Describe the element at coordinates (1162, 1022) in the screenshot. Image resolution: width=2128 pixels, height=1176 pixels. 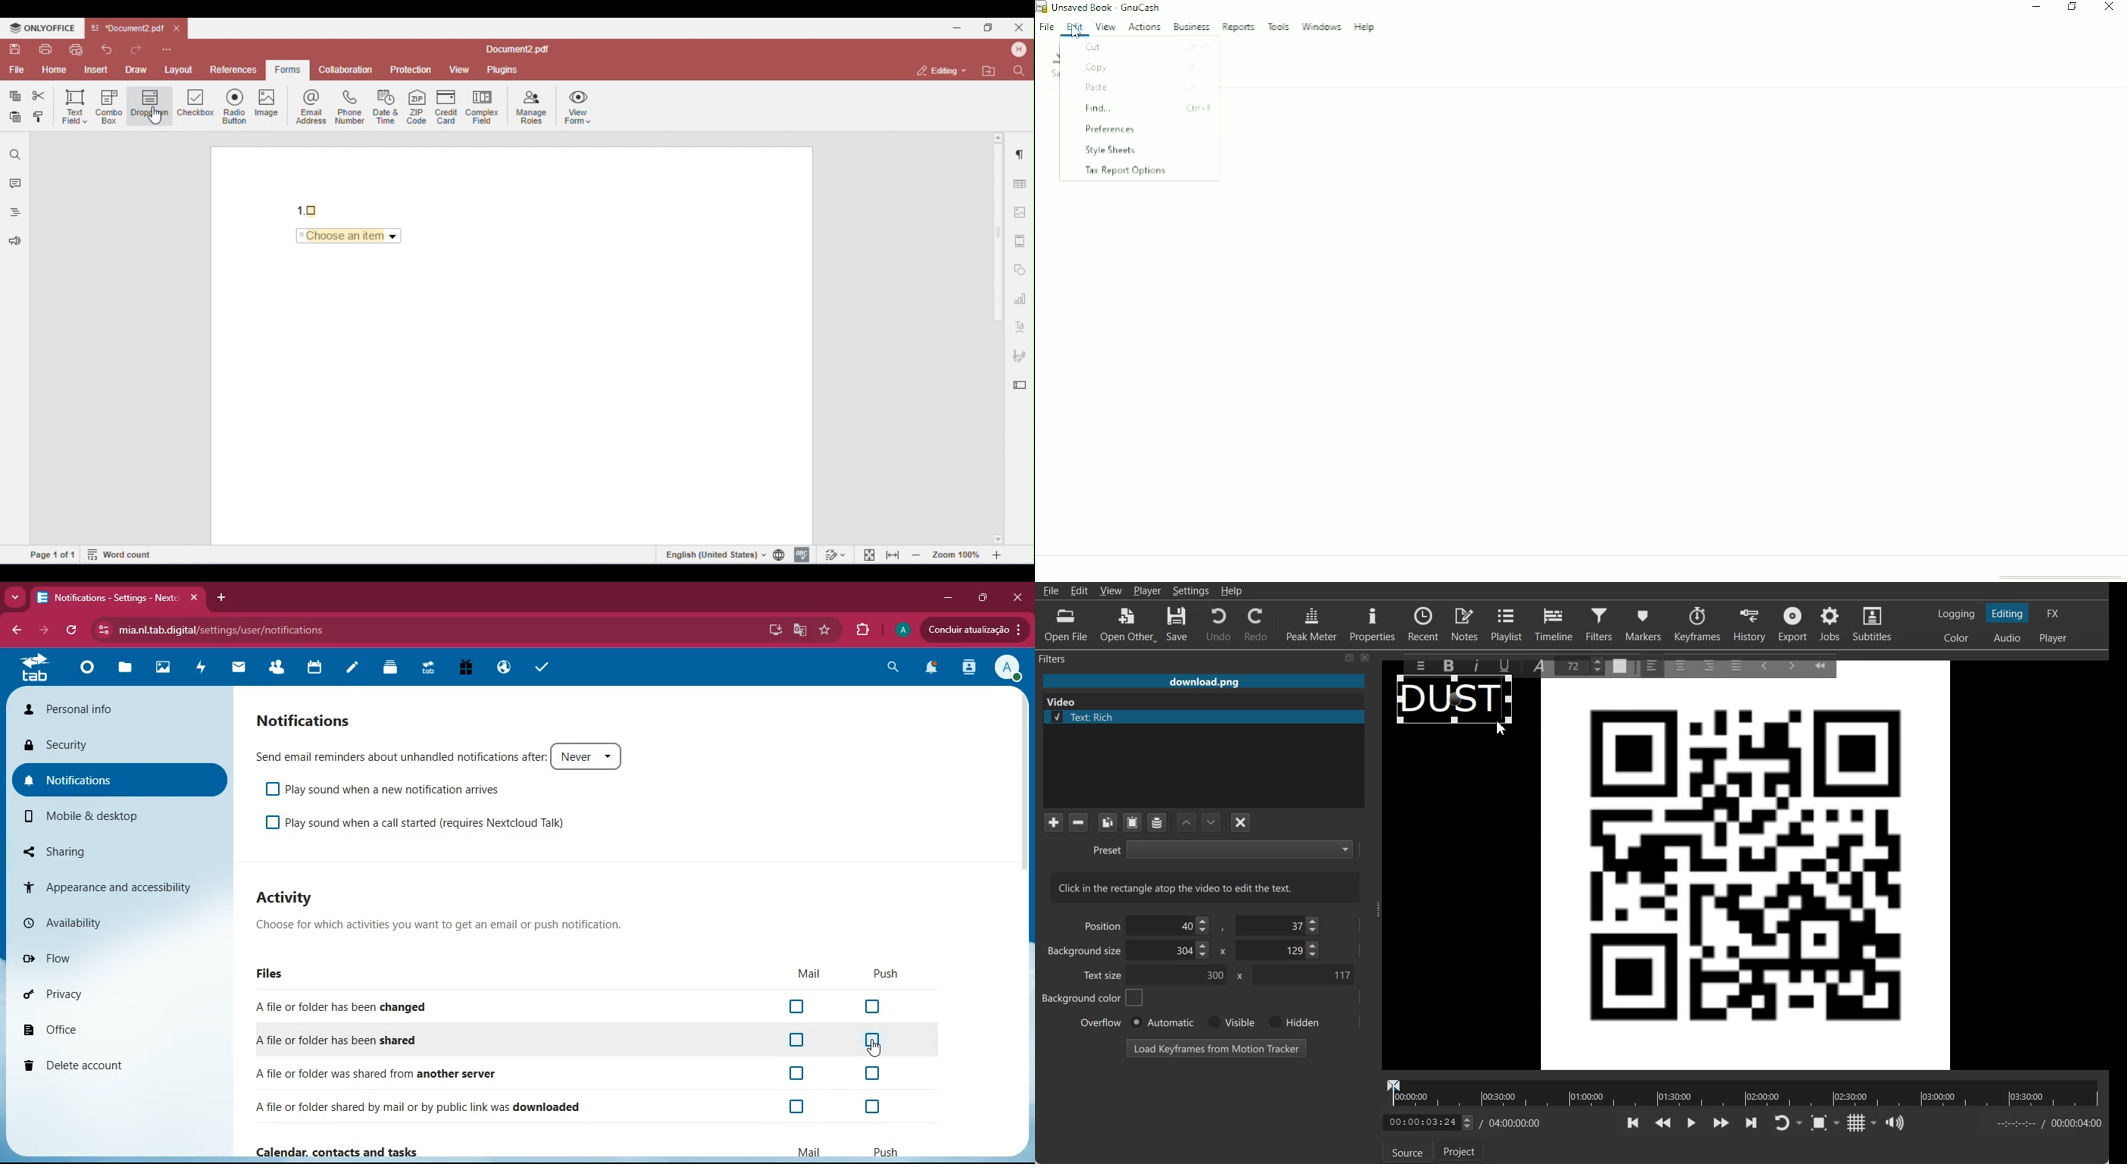
I see `Automatic` at that location.